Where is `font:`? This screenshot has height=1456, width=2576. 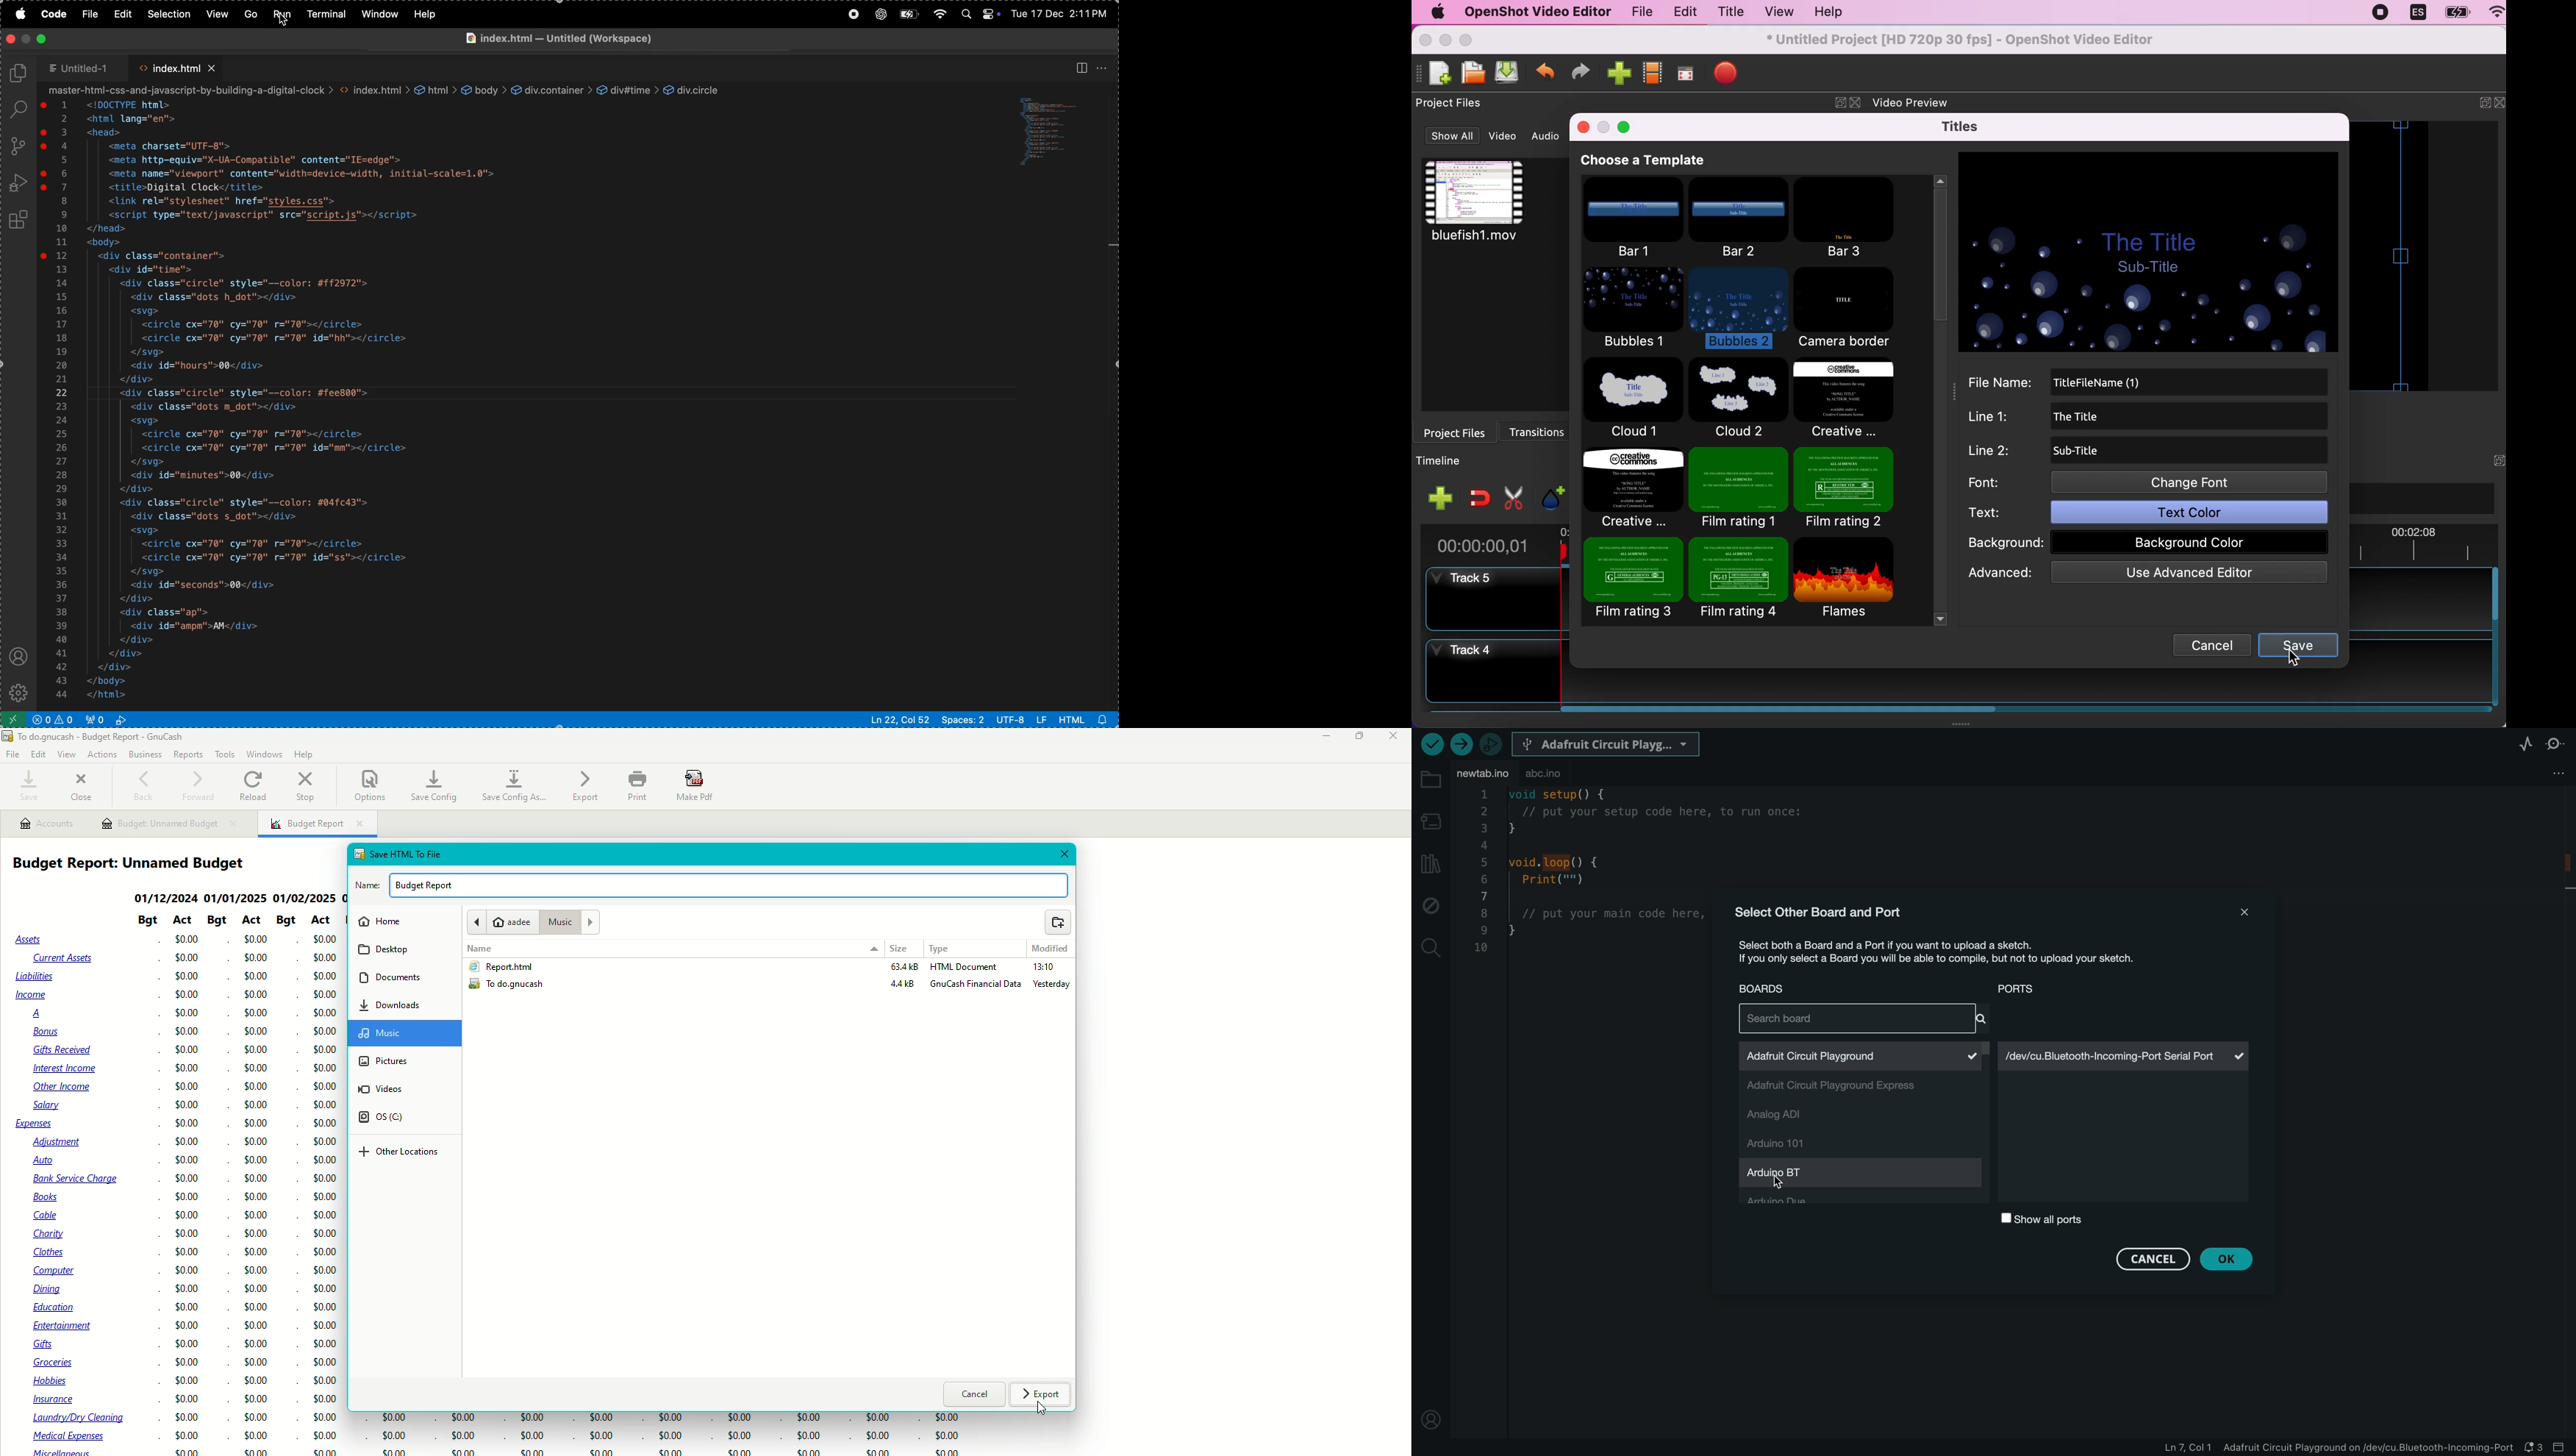 font: is located at coordinates (1998, 482).